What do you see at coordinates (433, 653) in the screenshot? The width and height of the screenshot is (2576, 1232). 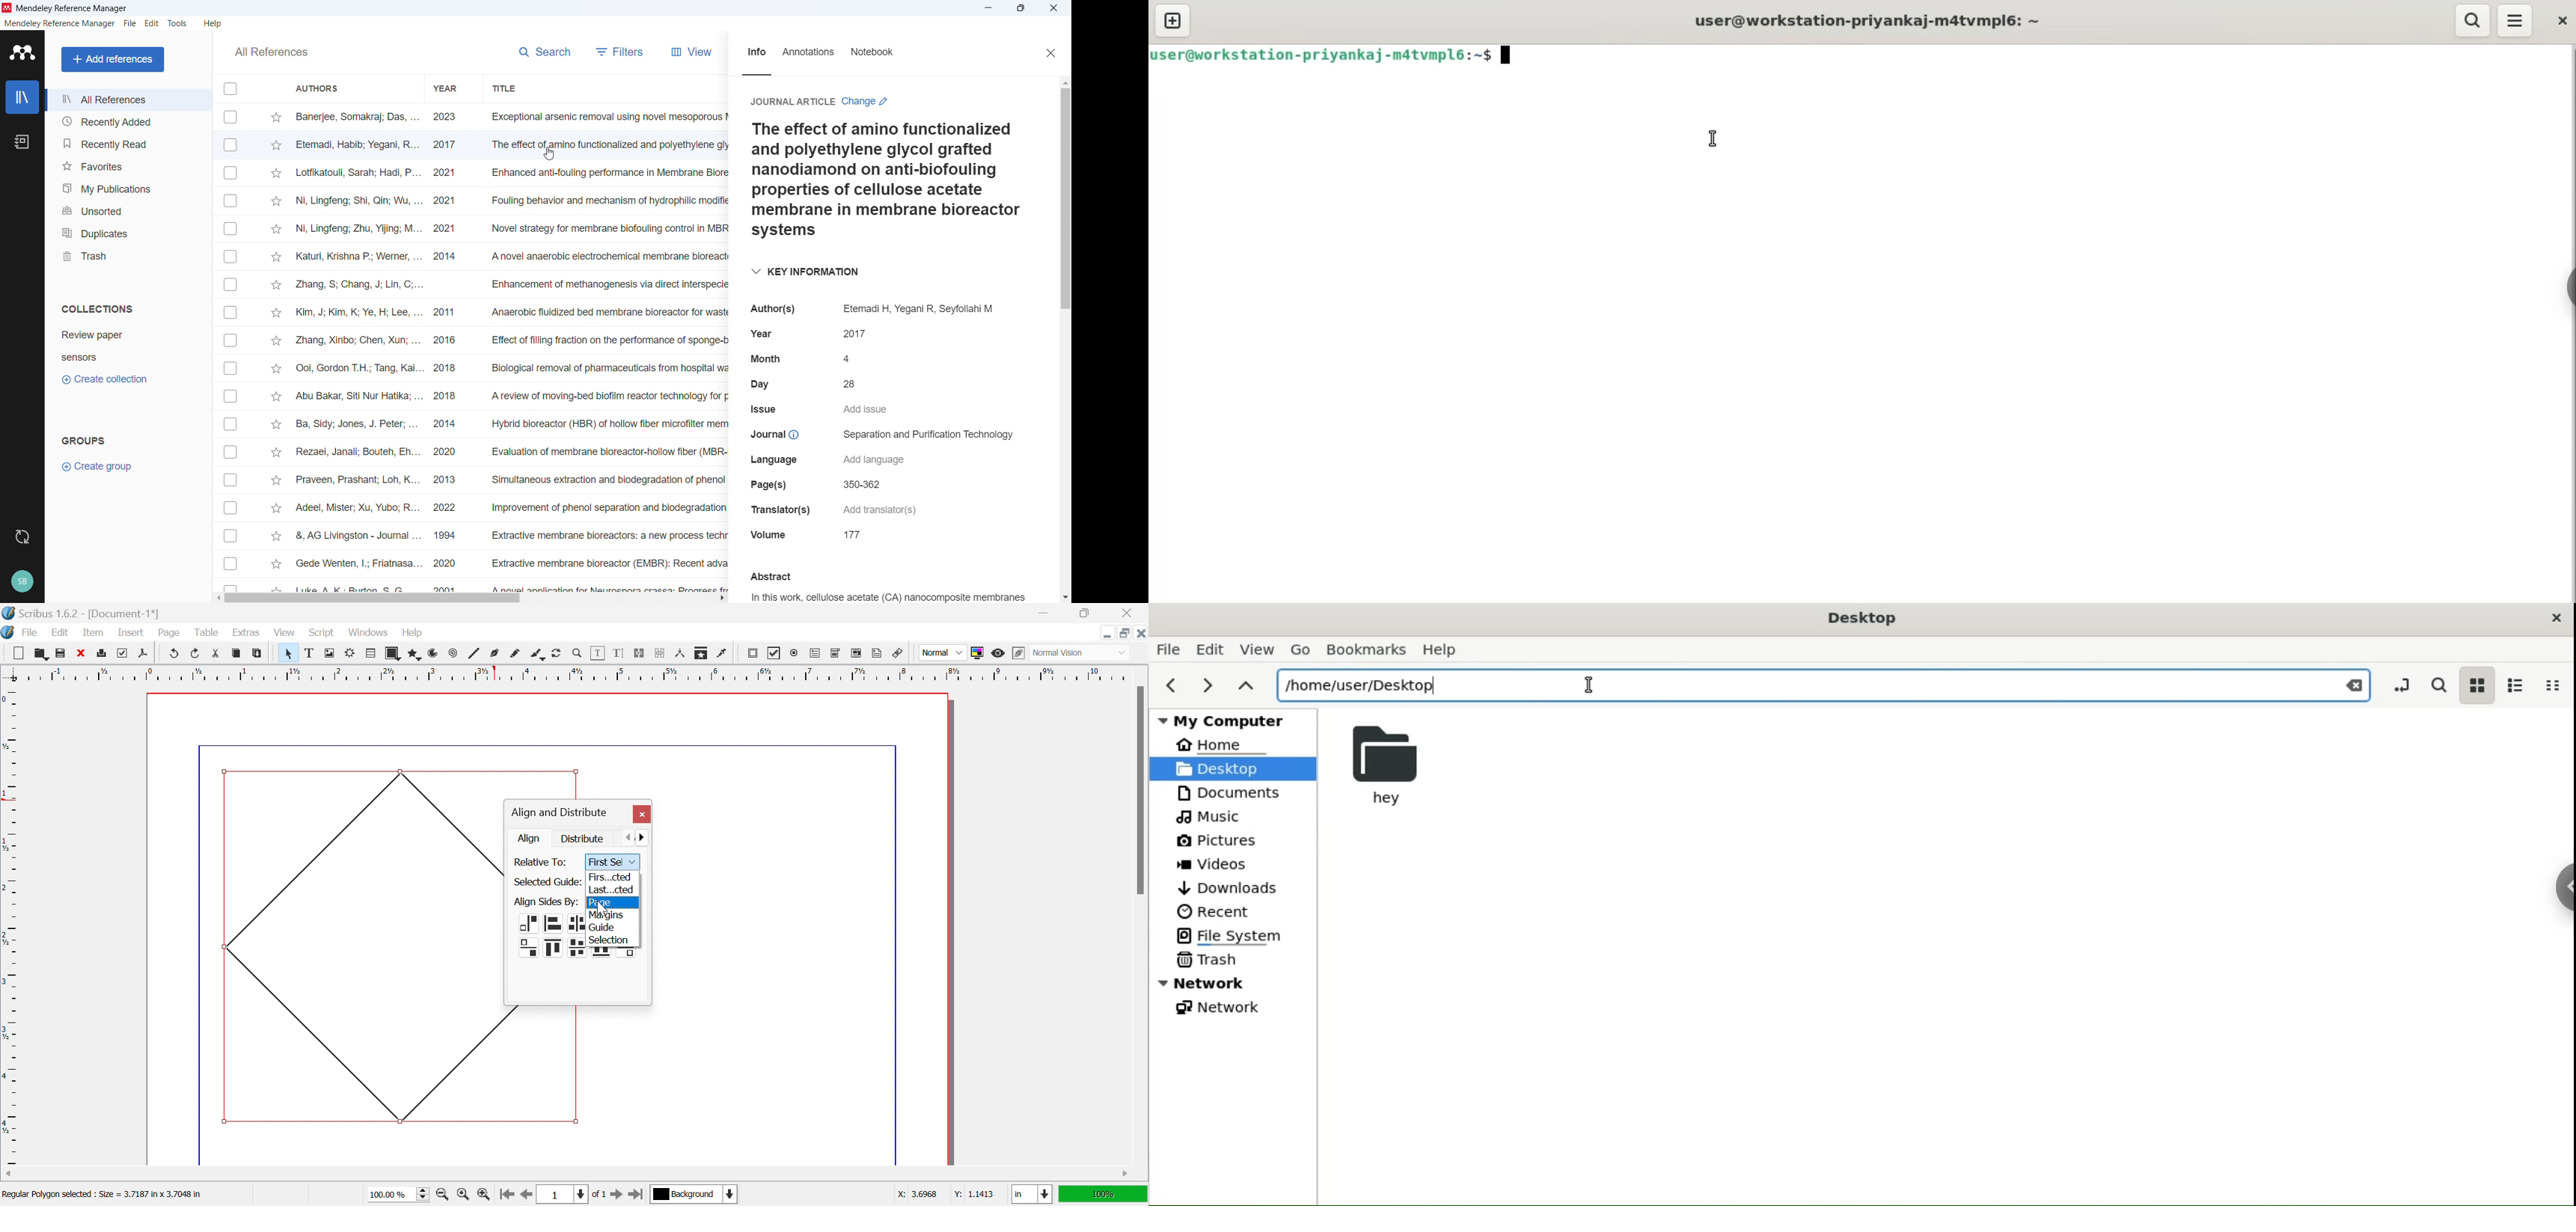 I see `Arc` at bounding box center [433, 653].